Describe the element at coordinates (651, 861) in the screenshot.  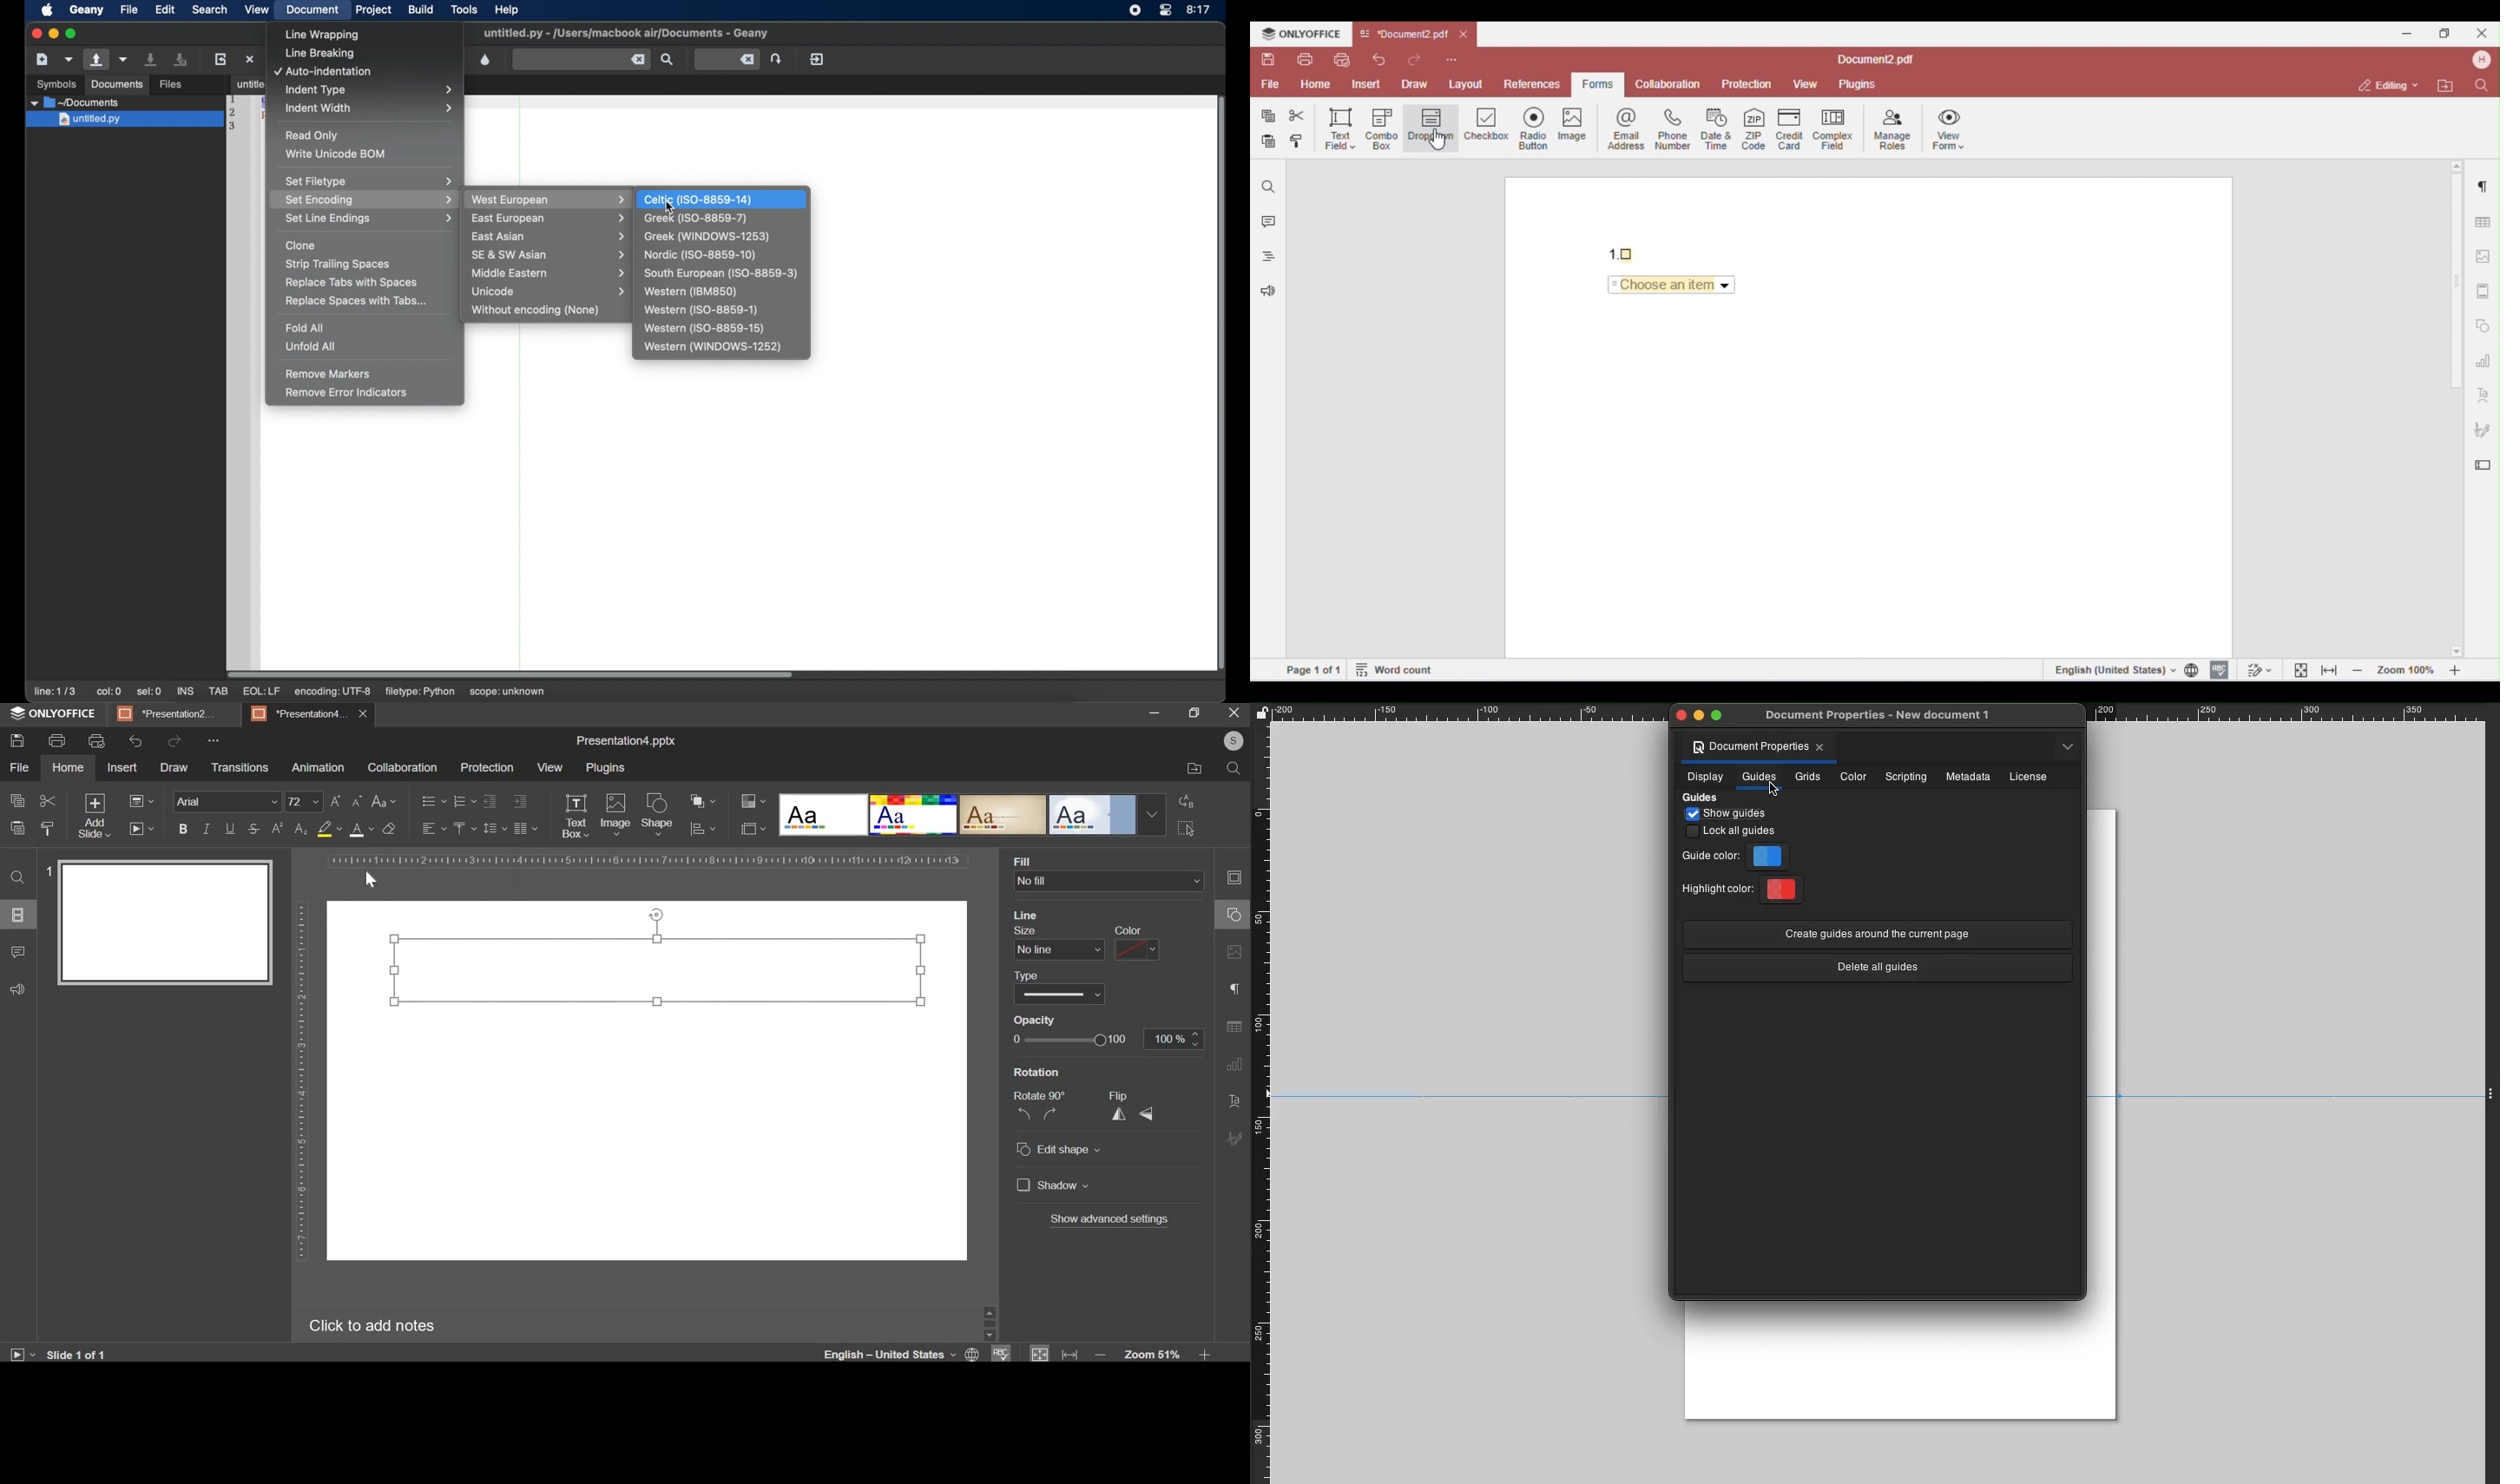
I see `horizontal scale` at that location.